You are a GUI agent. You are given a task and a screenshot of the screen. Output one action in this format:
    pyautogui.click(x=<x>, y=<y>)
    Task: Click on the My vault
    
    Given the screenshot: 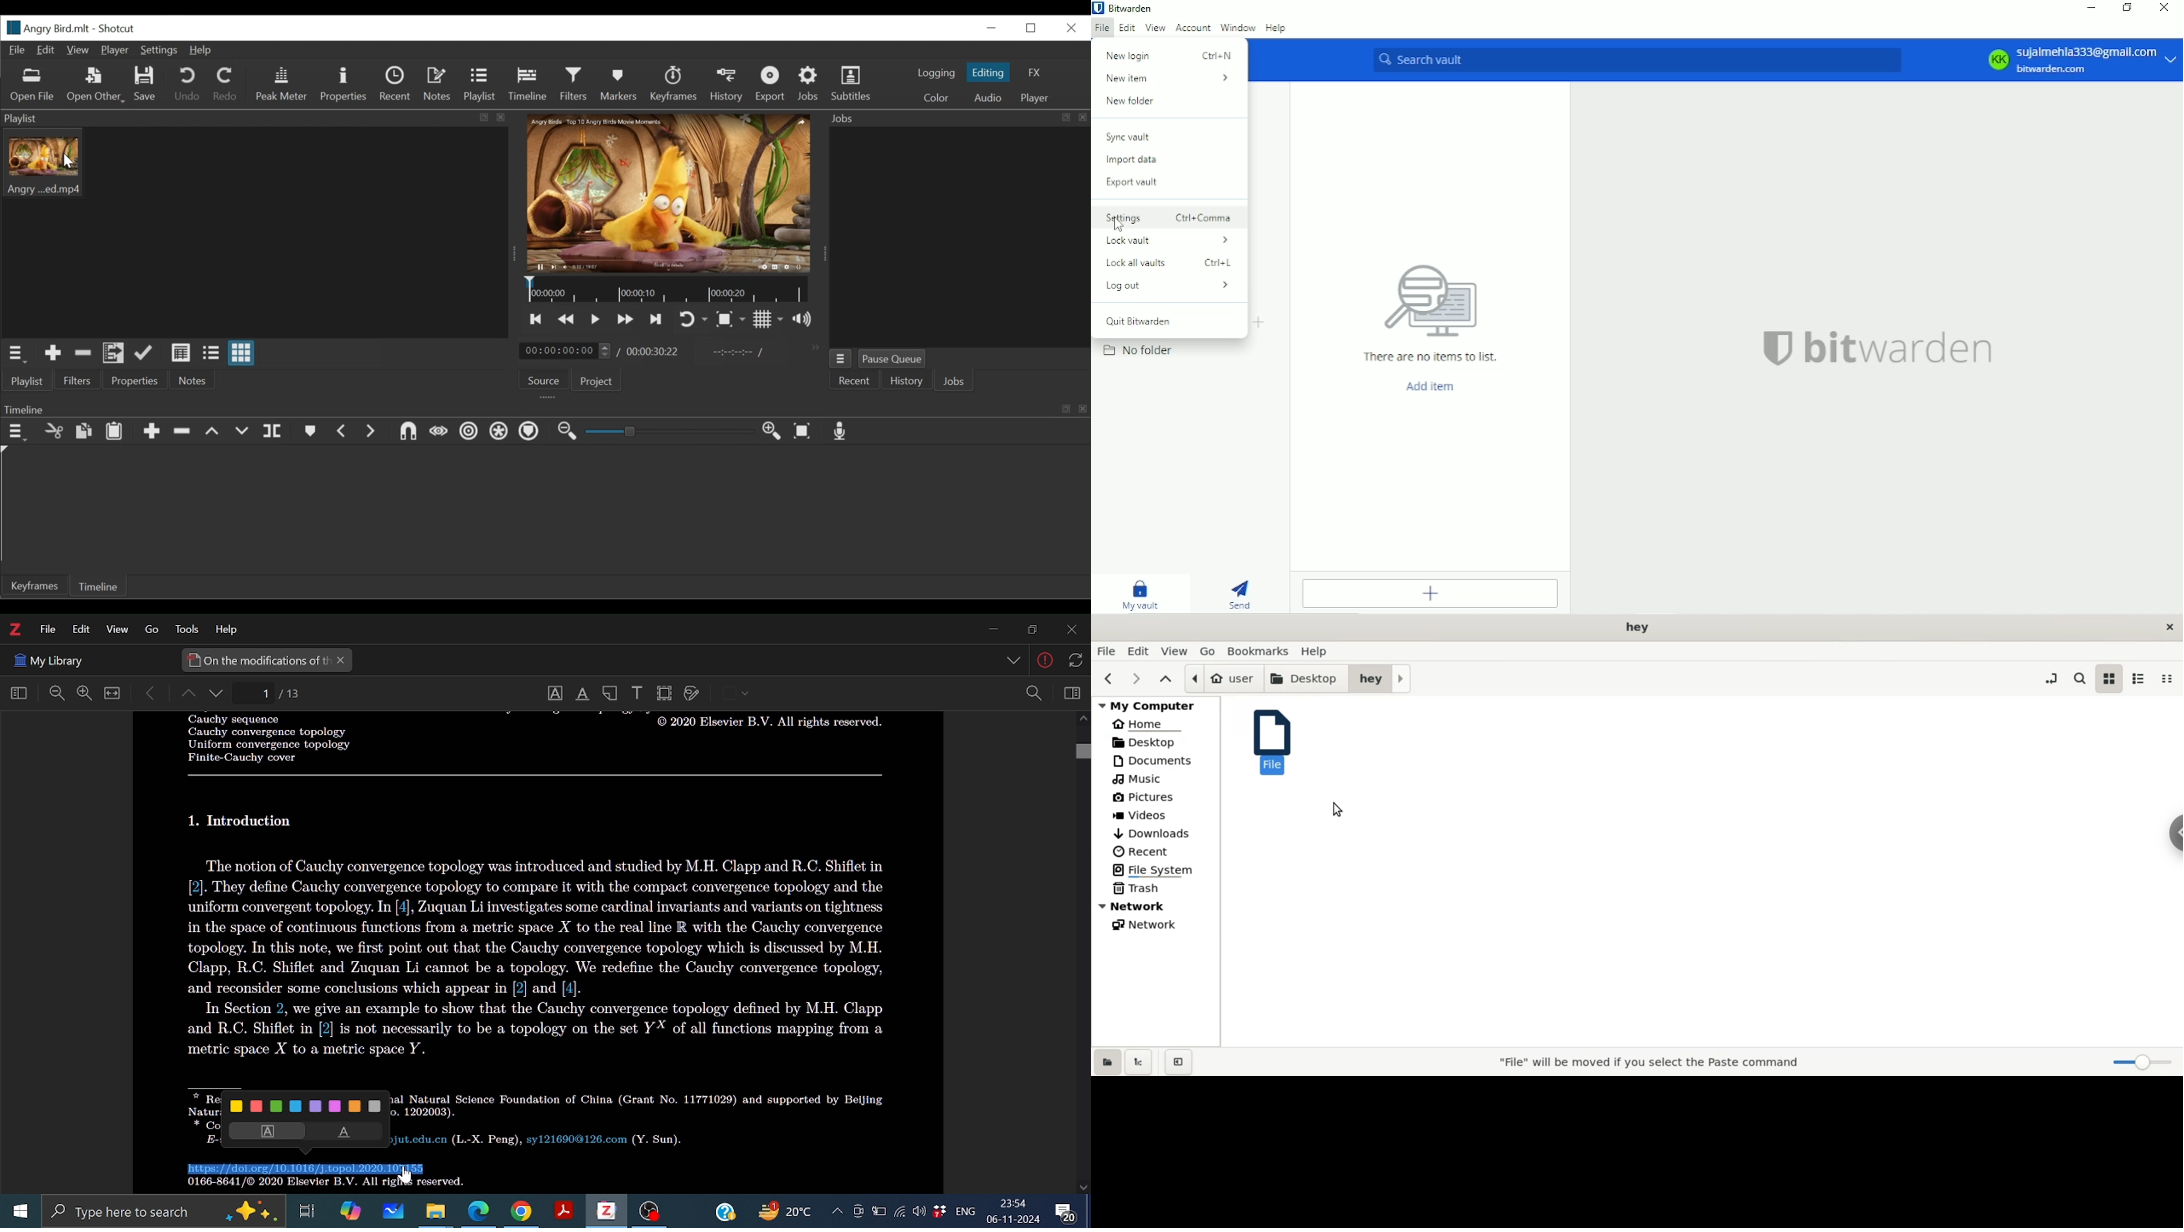 What is the action you would take?
    pyautogui.click(x=1135, y=593)
    